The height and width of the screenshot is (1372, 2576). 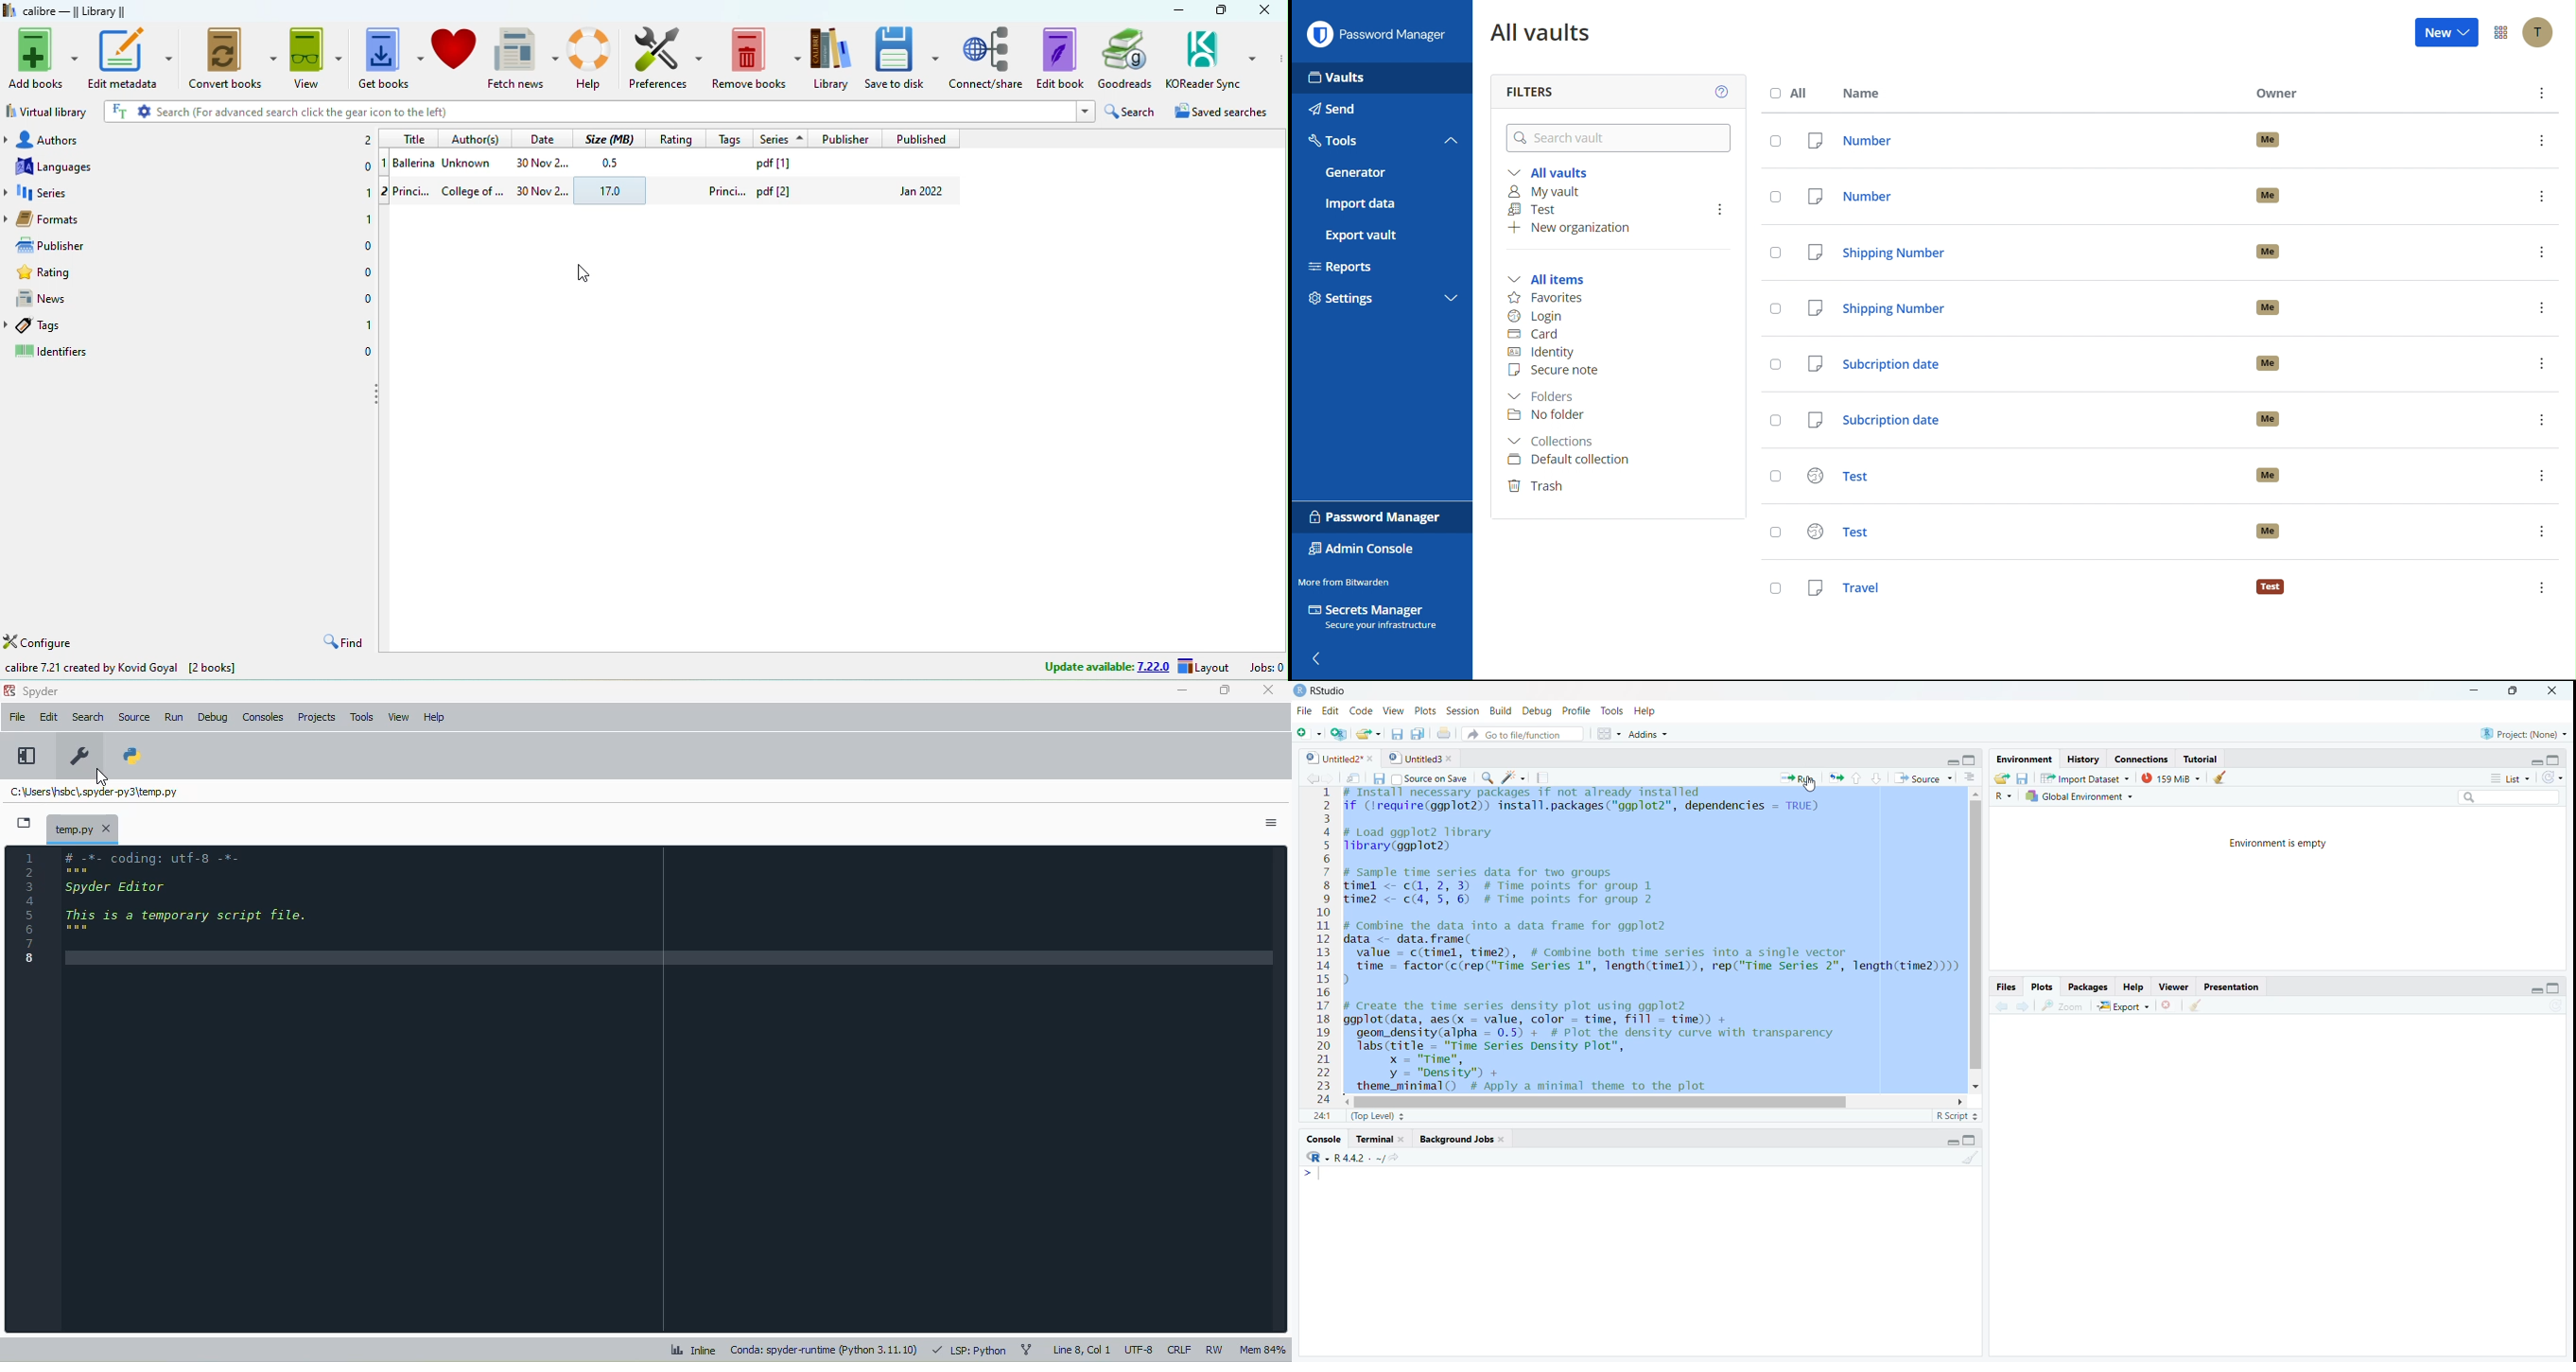 What do you see at coordinates (1622, 139) in the screenshot?
I see `Search vault` at bounding box center [1622, 139].